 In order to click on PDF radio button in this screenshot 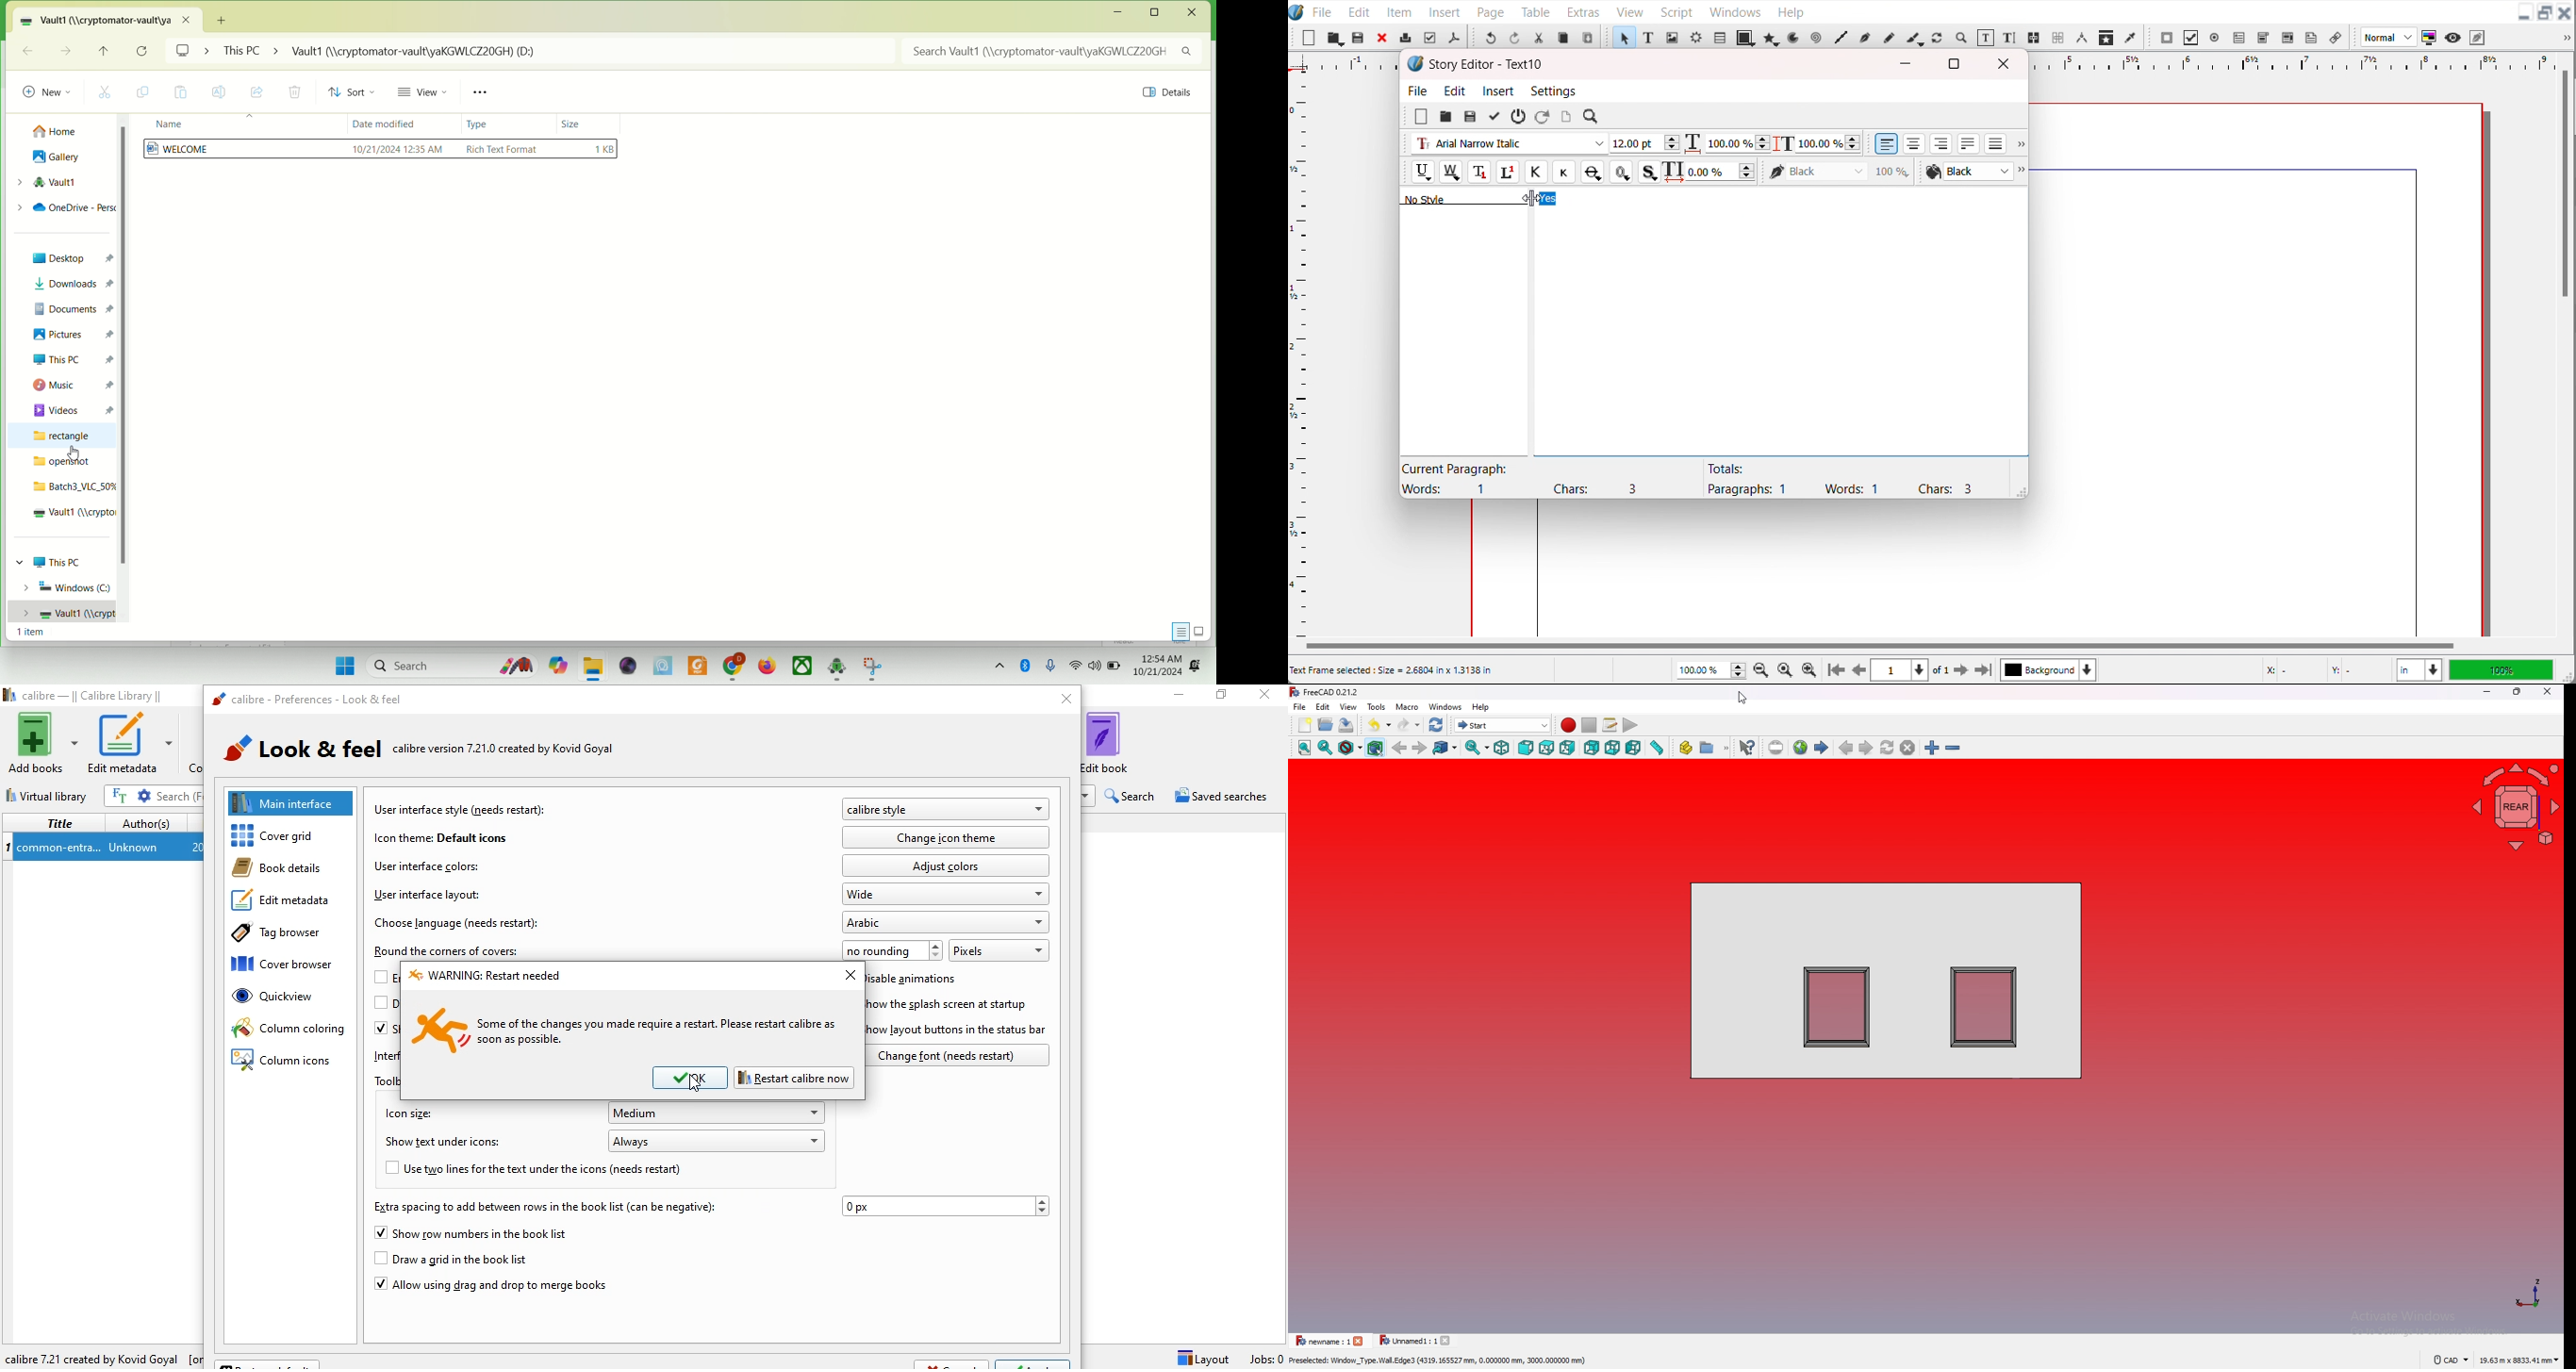, I will do `click(2214, 38)`.